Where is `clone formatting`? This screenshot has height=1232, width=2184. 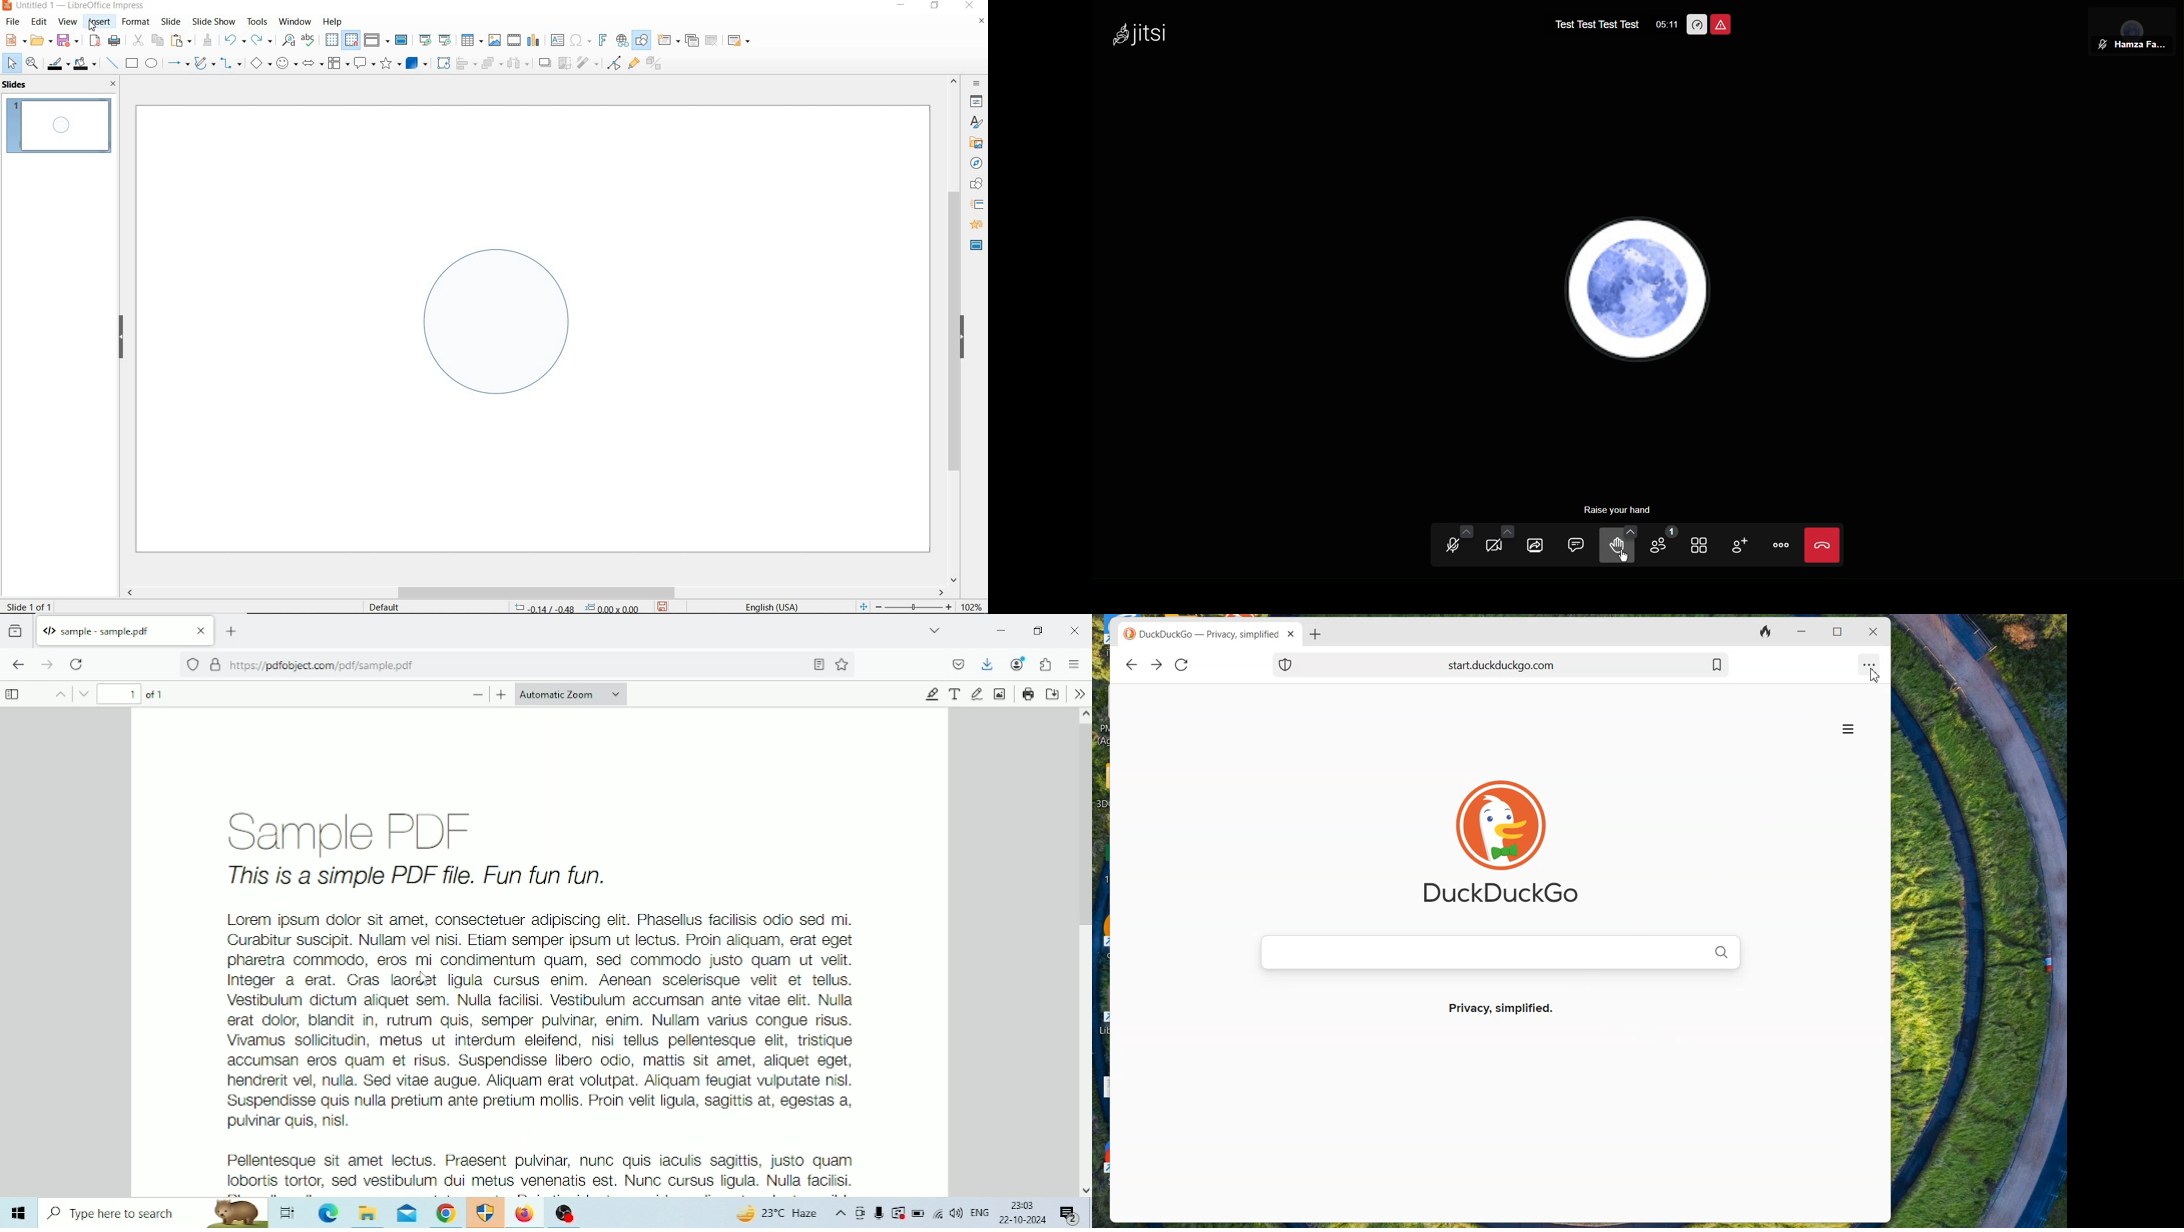 clone formatting is located at coordinates (208, 41).